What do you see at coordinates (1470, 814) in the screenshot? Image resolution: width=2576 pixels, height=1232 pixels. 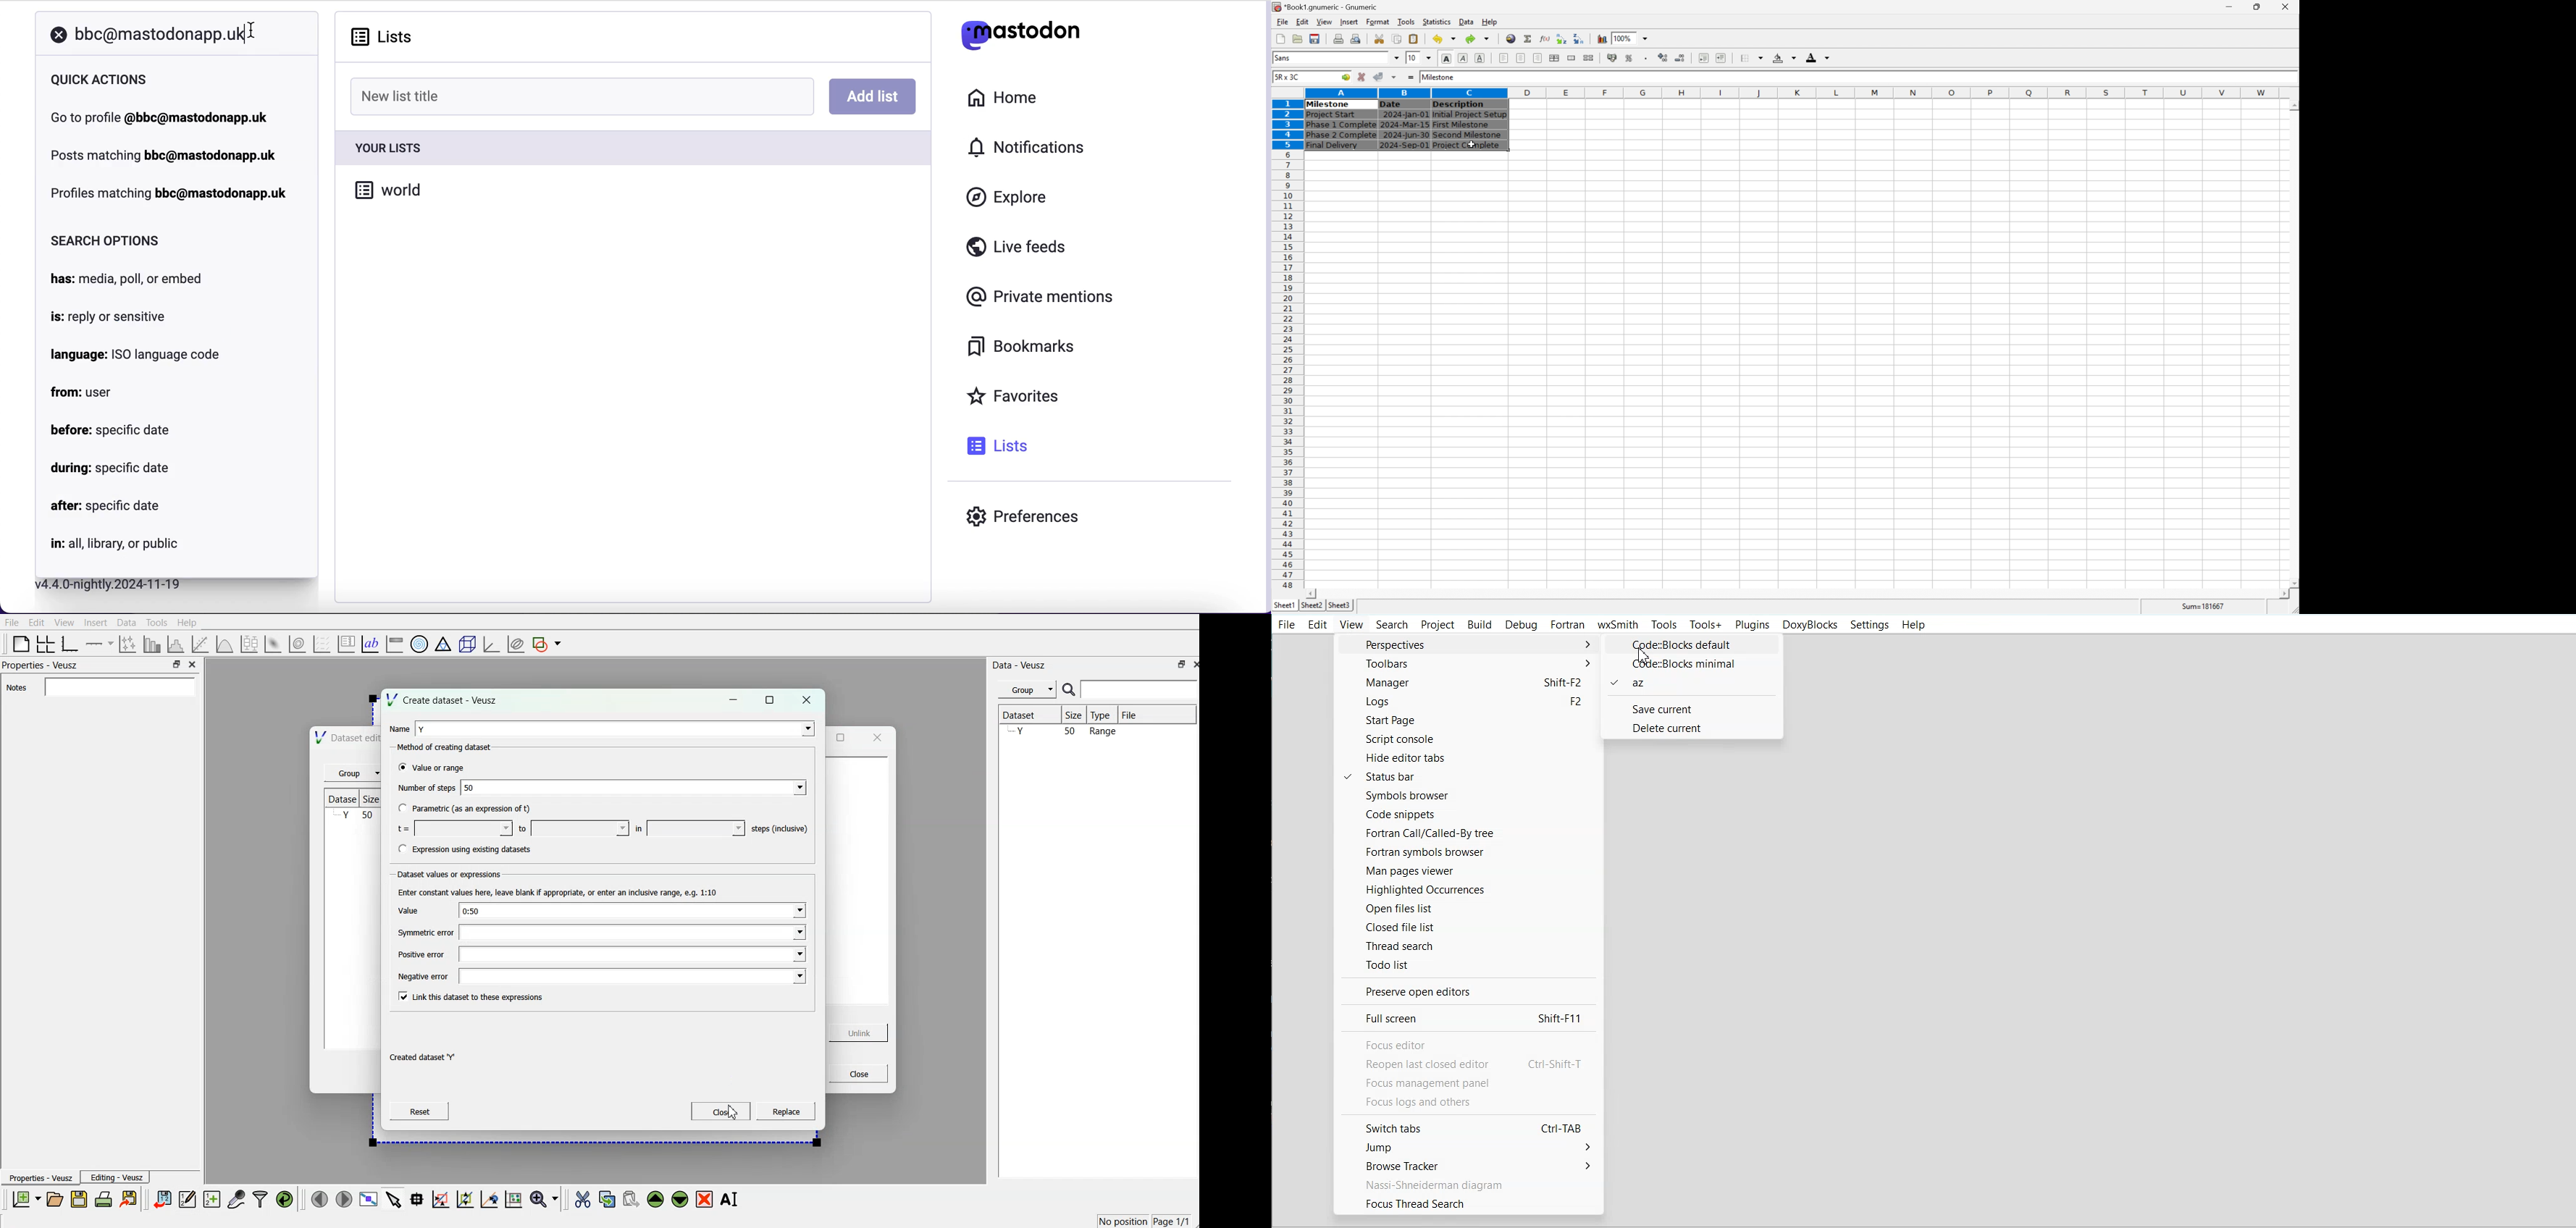 I see `Code snippets` at bounding box center [1470, 814].